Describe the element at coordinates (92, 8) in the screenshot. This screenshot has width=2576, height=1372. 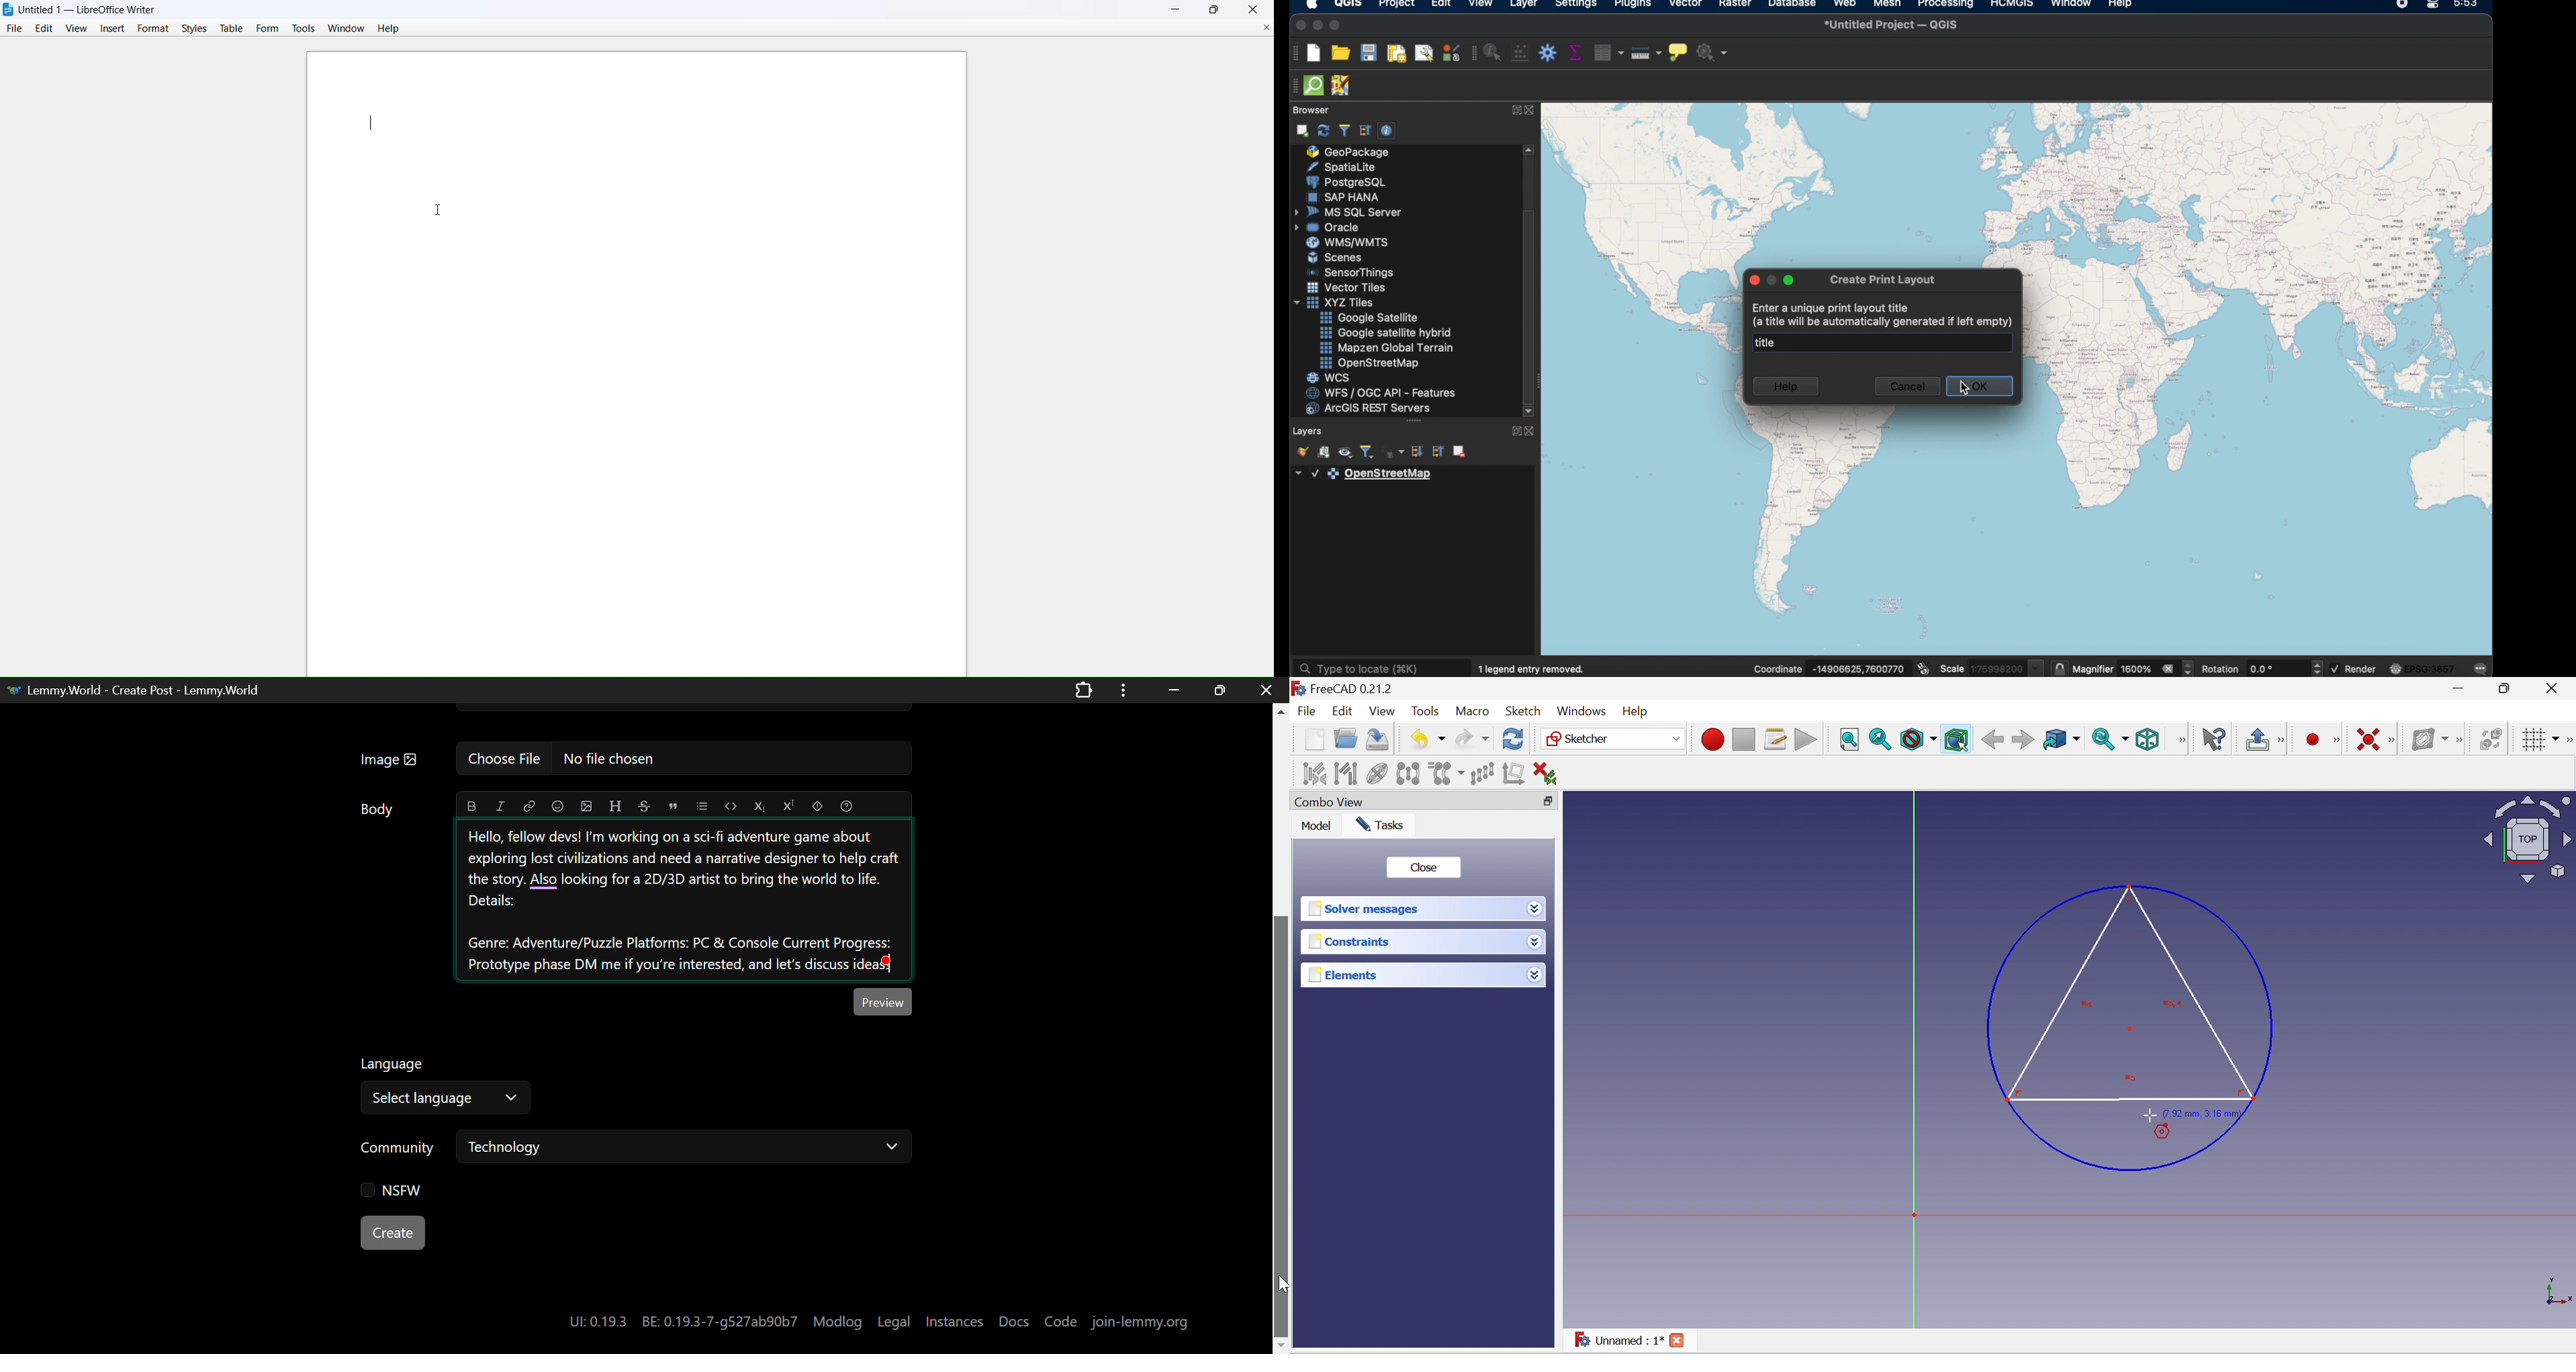
I see `Untitled 1 — LibreOffice Writer` at that location.